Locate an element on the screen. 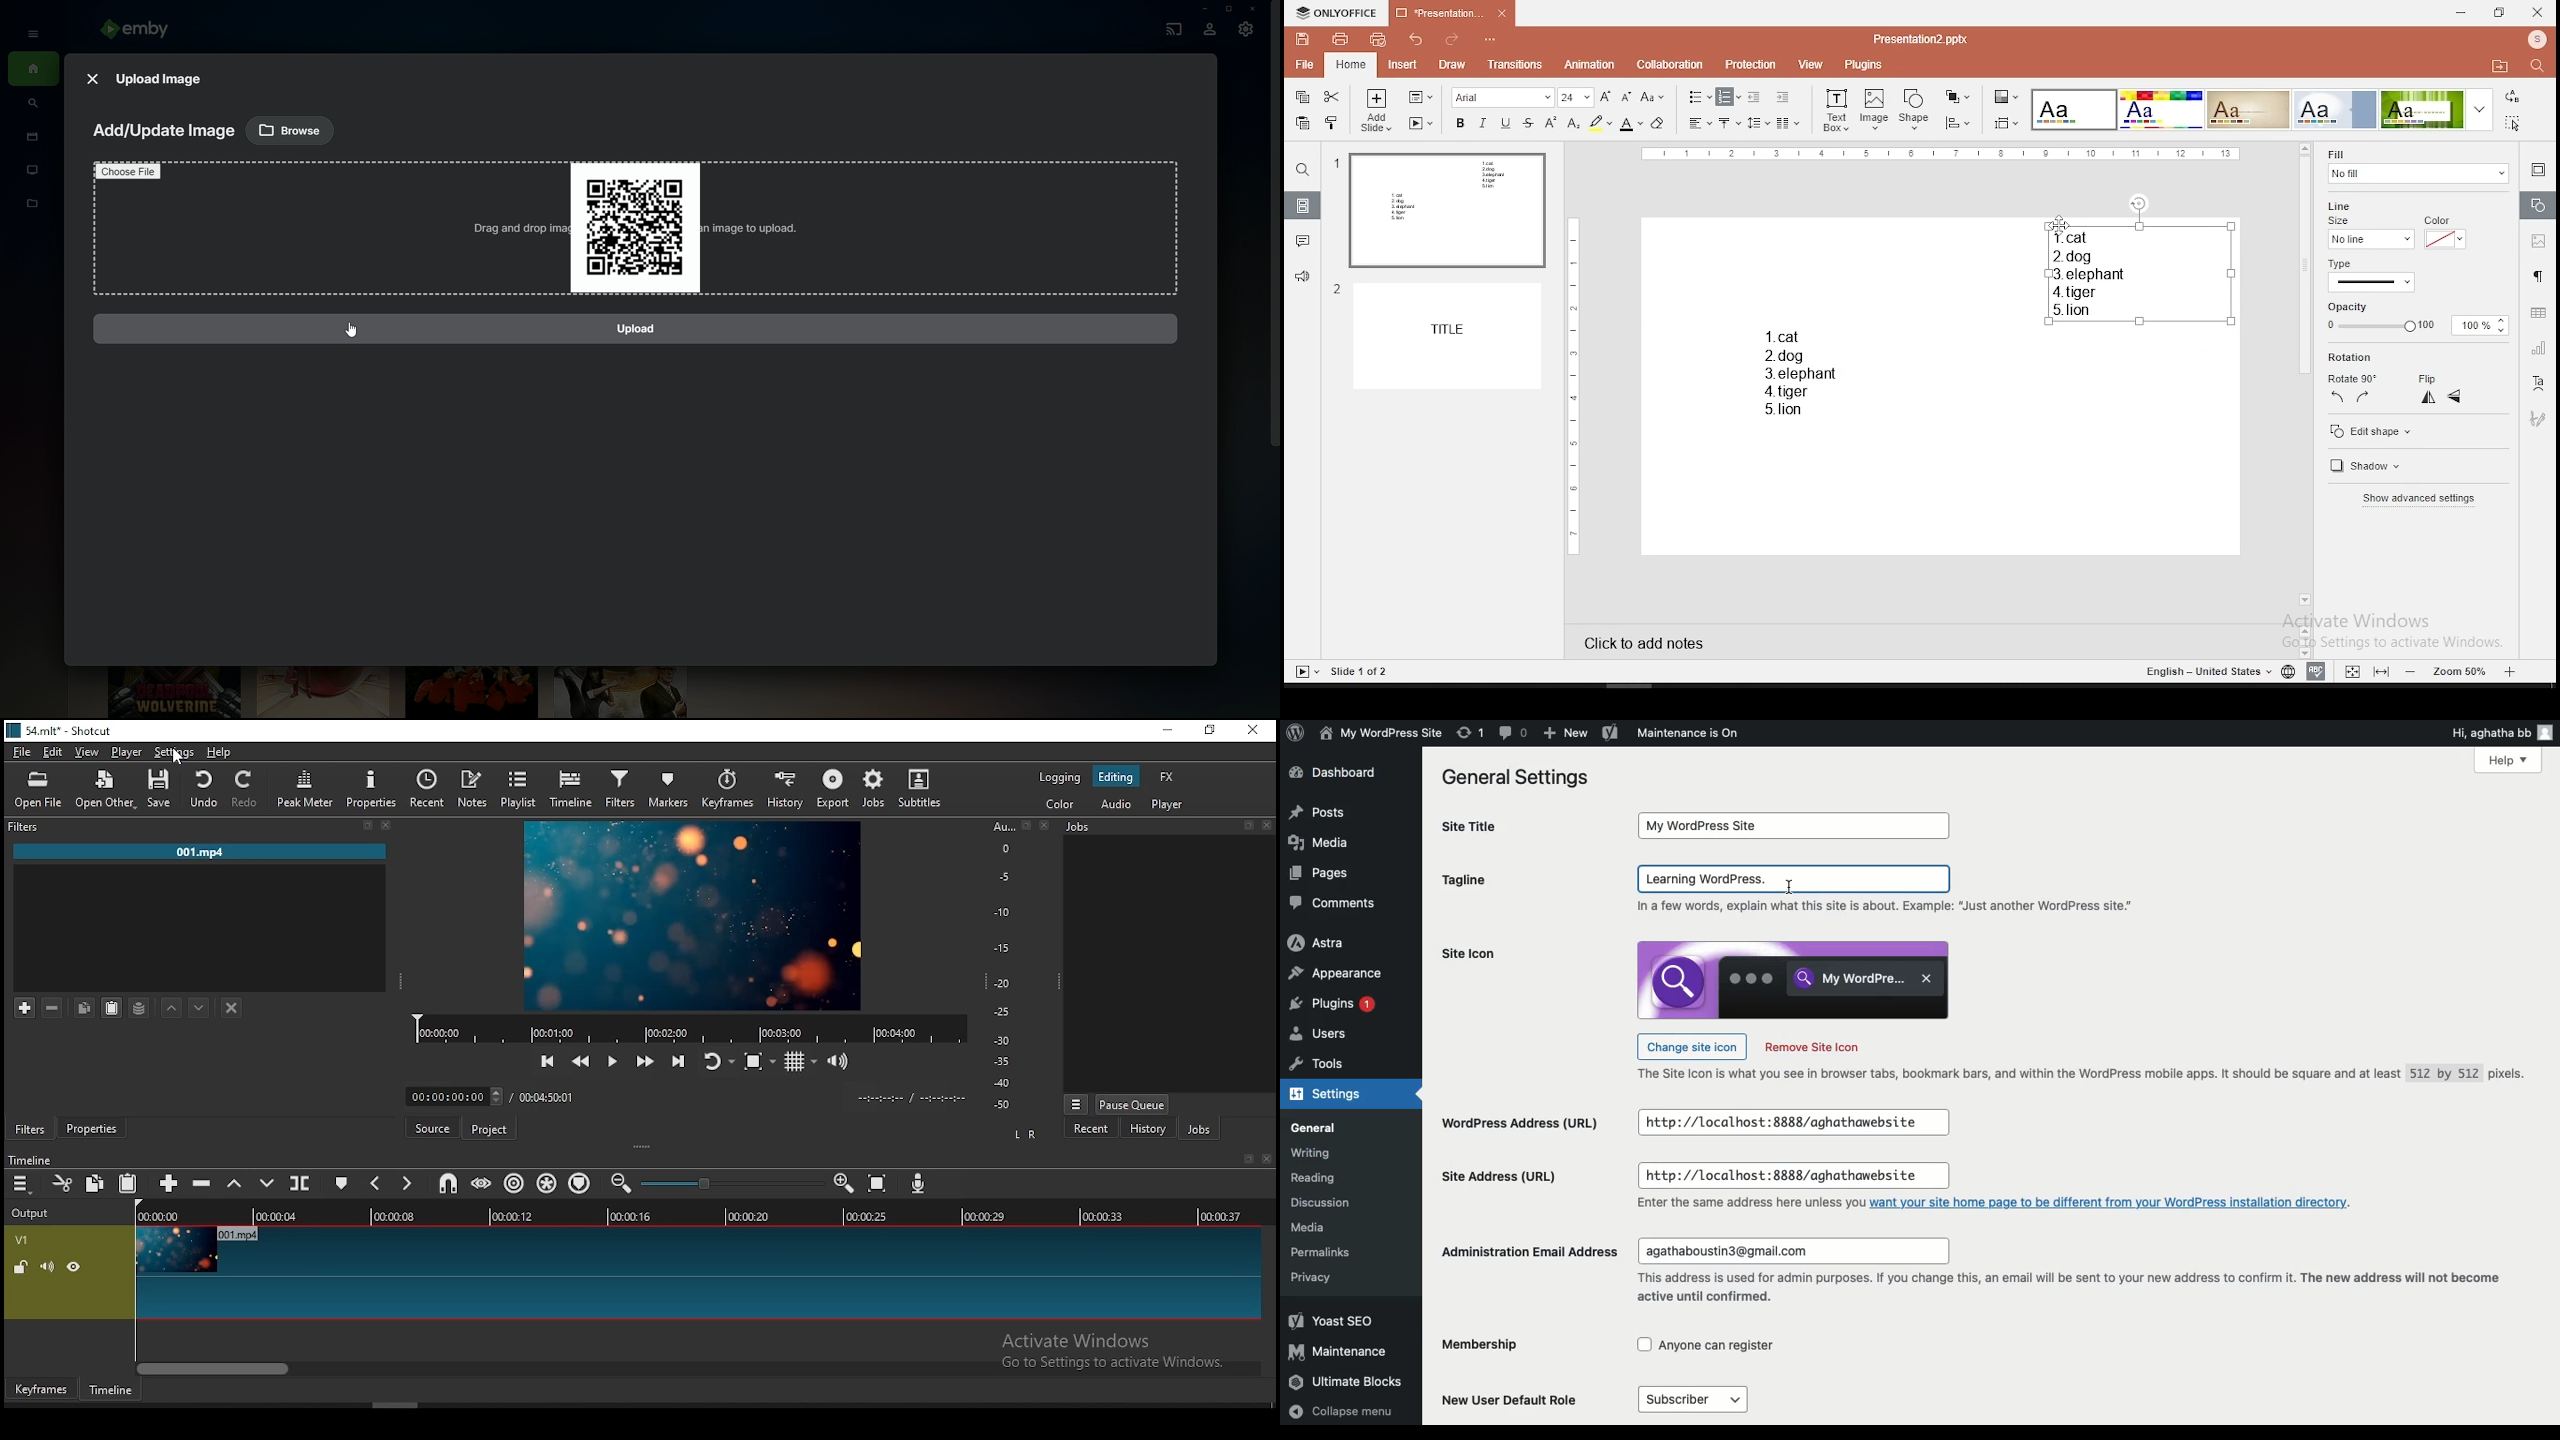  fx is located at coordinates (1169, 778).